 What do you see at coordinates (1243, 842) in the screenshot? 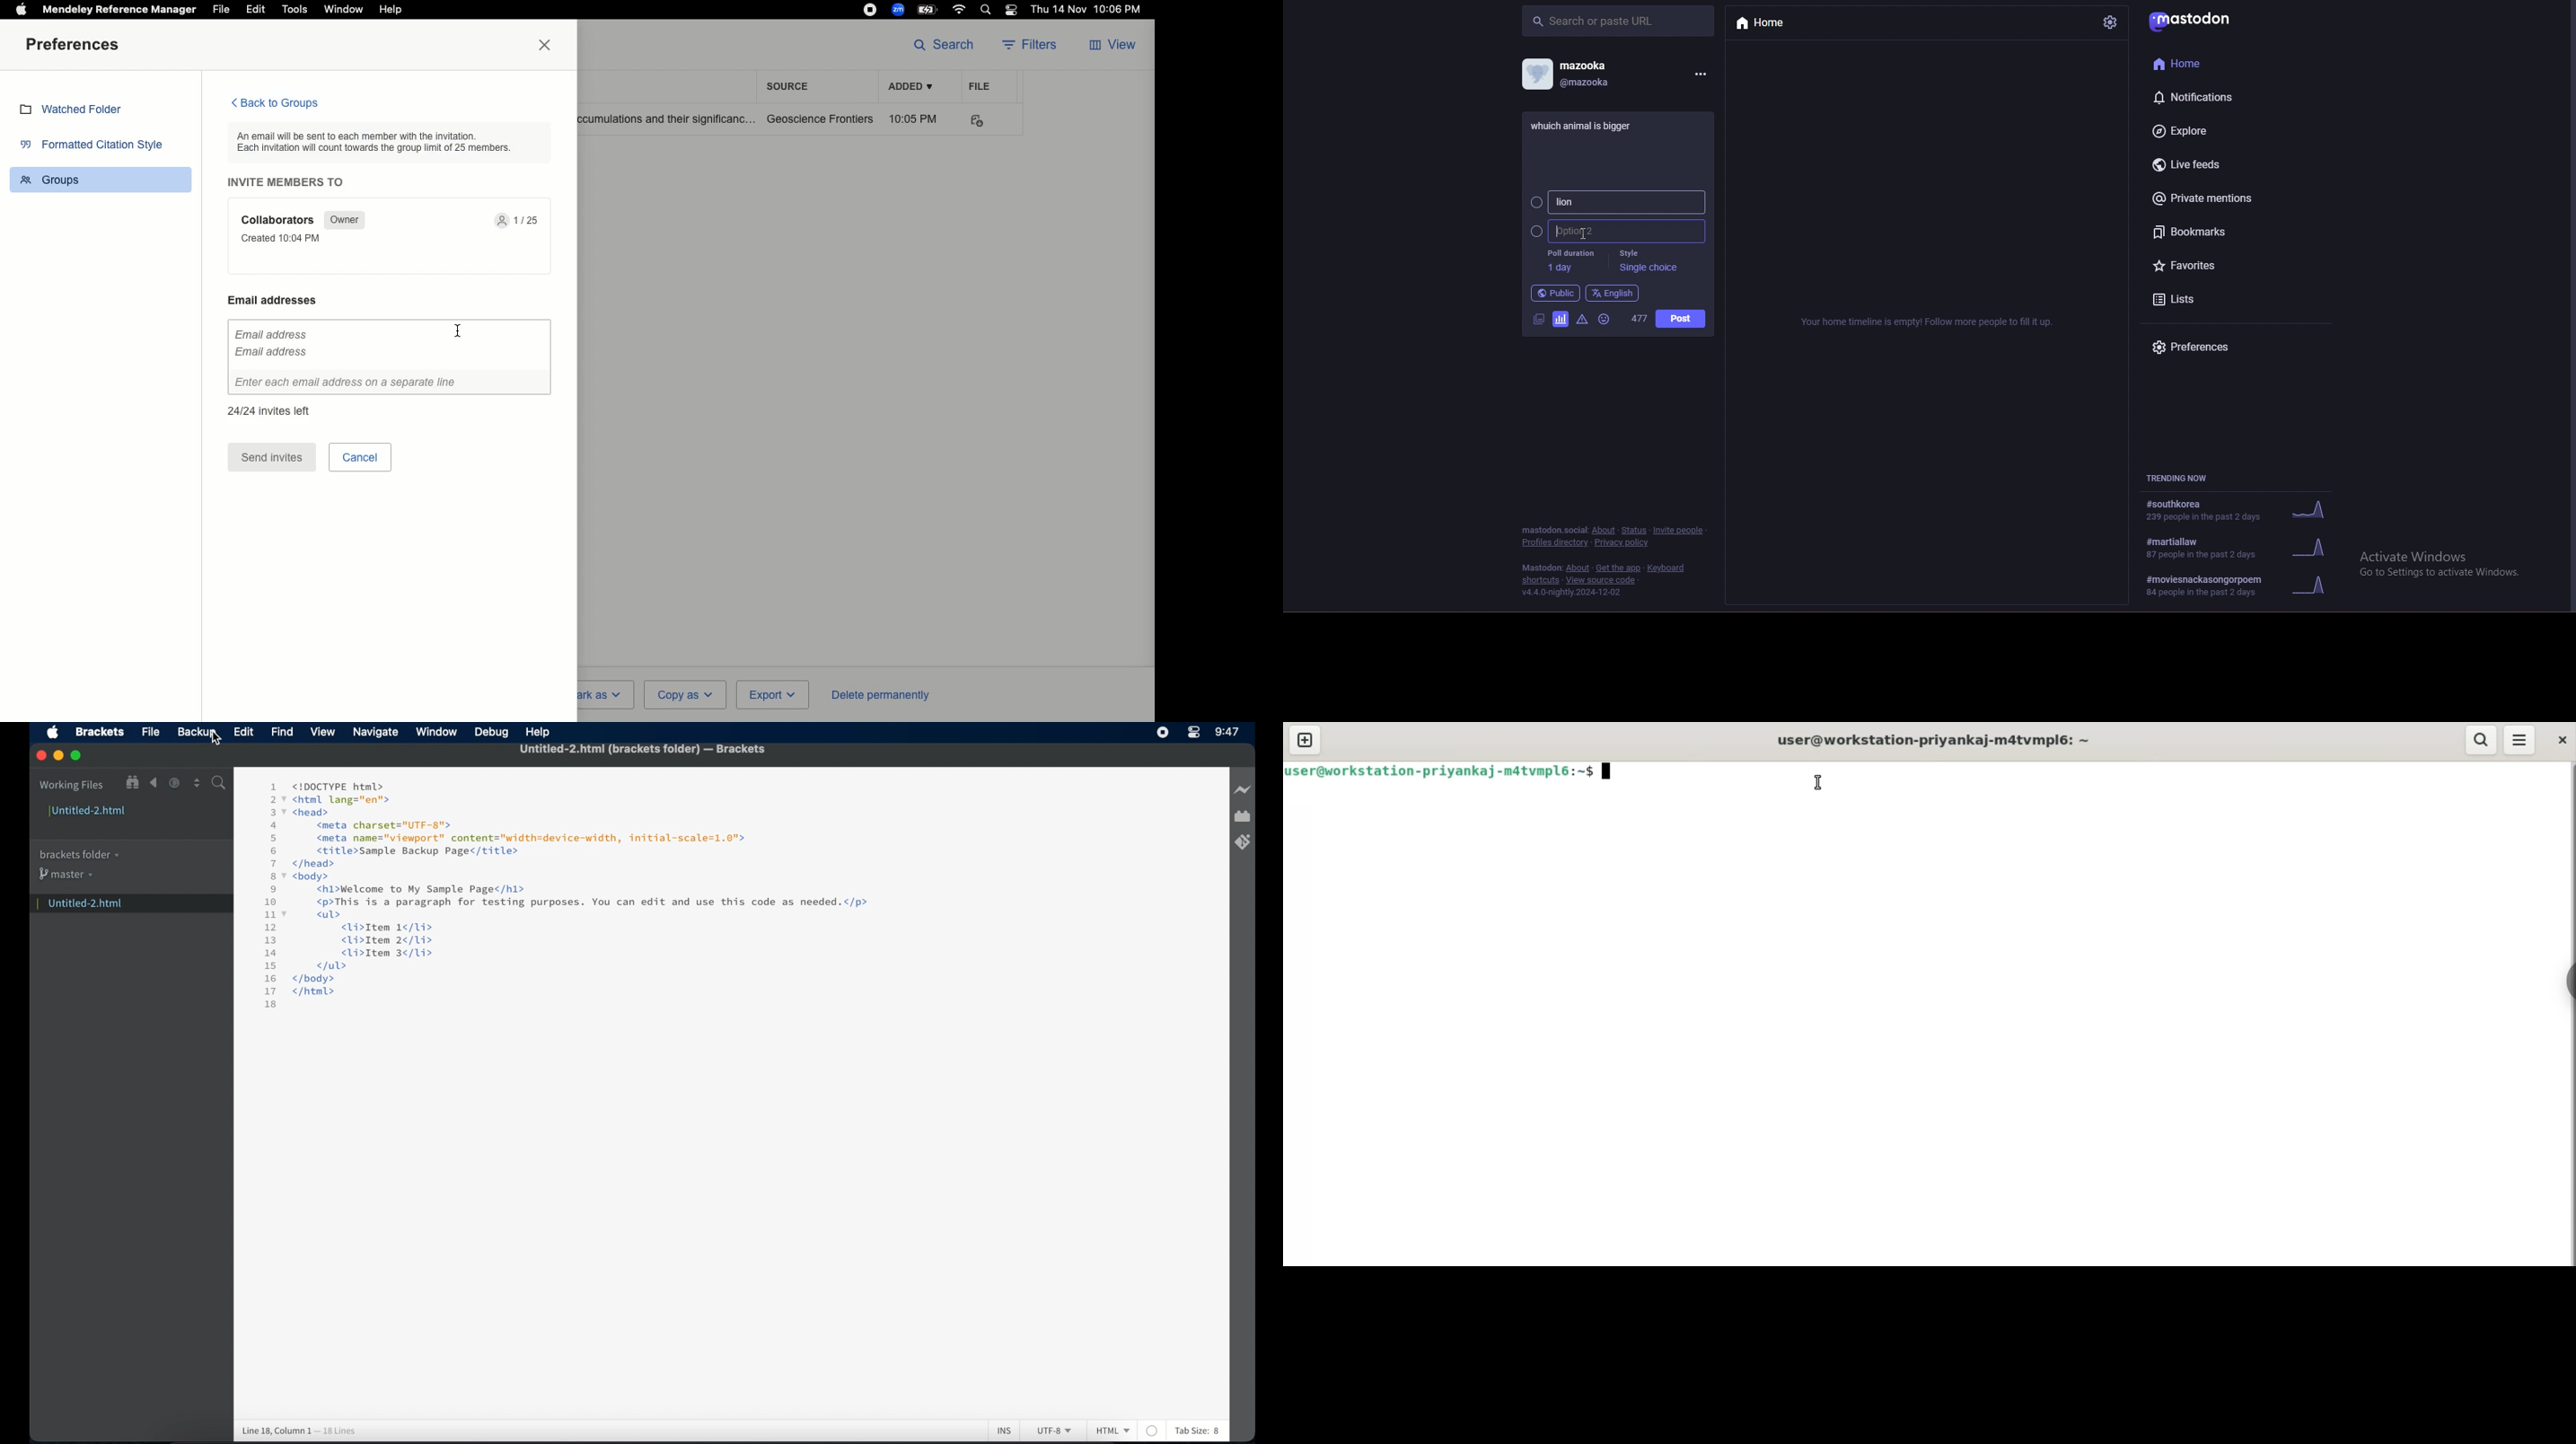
I see `brackets git` at bounding box center [1243, 842].